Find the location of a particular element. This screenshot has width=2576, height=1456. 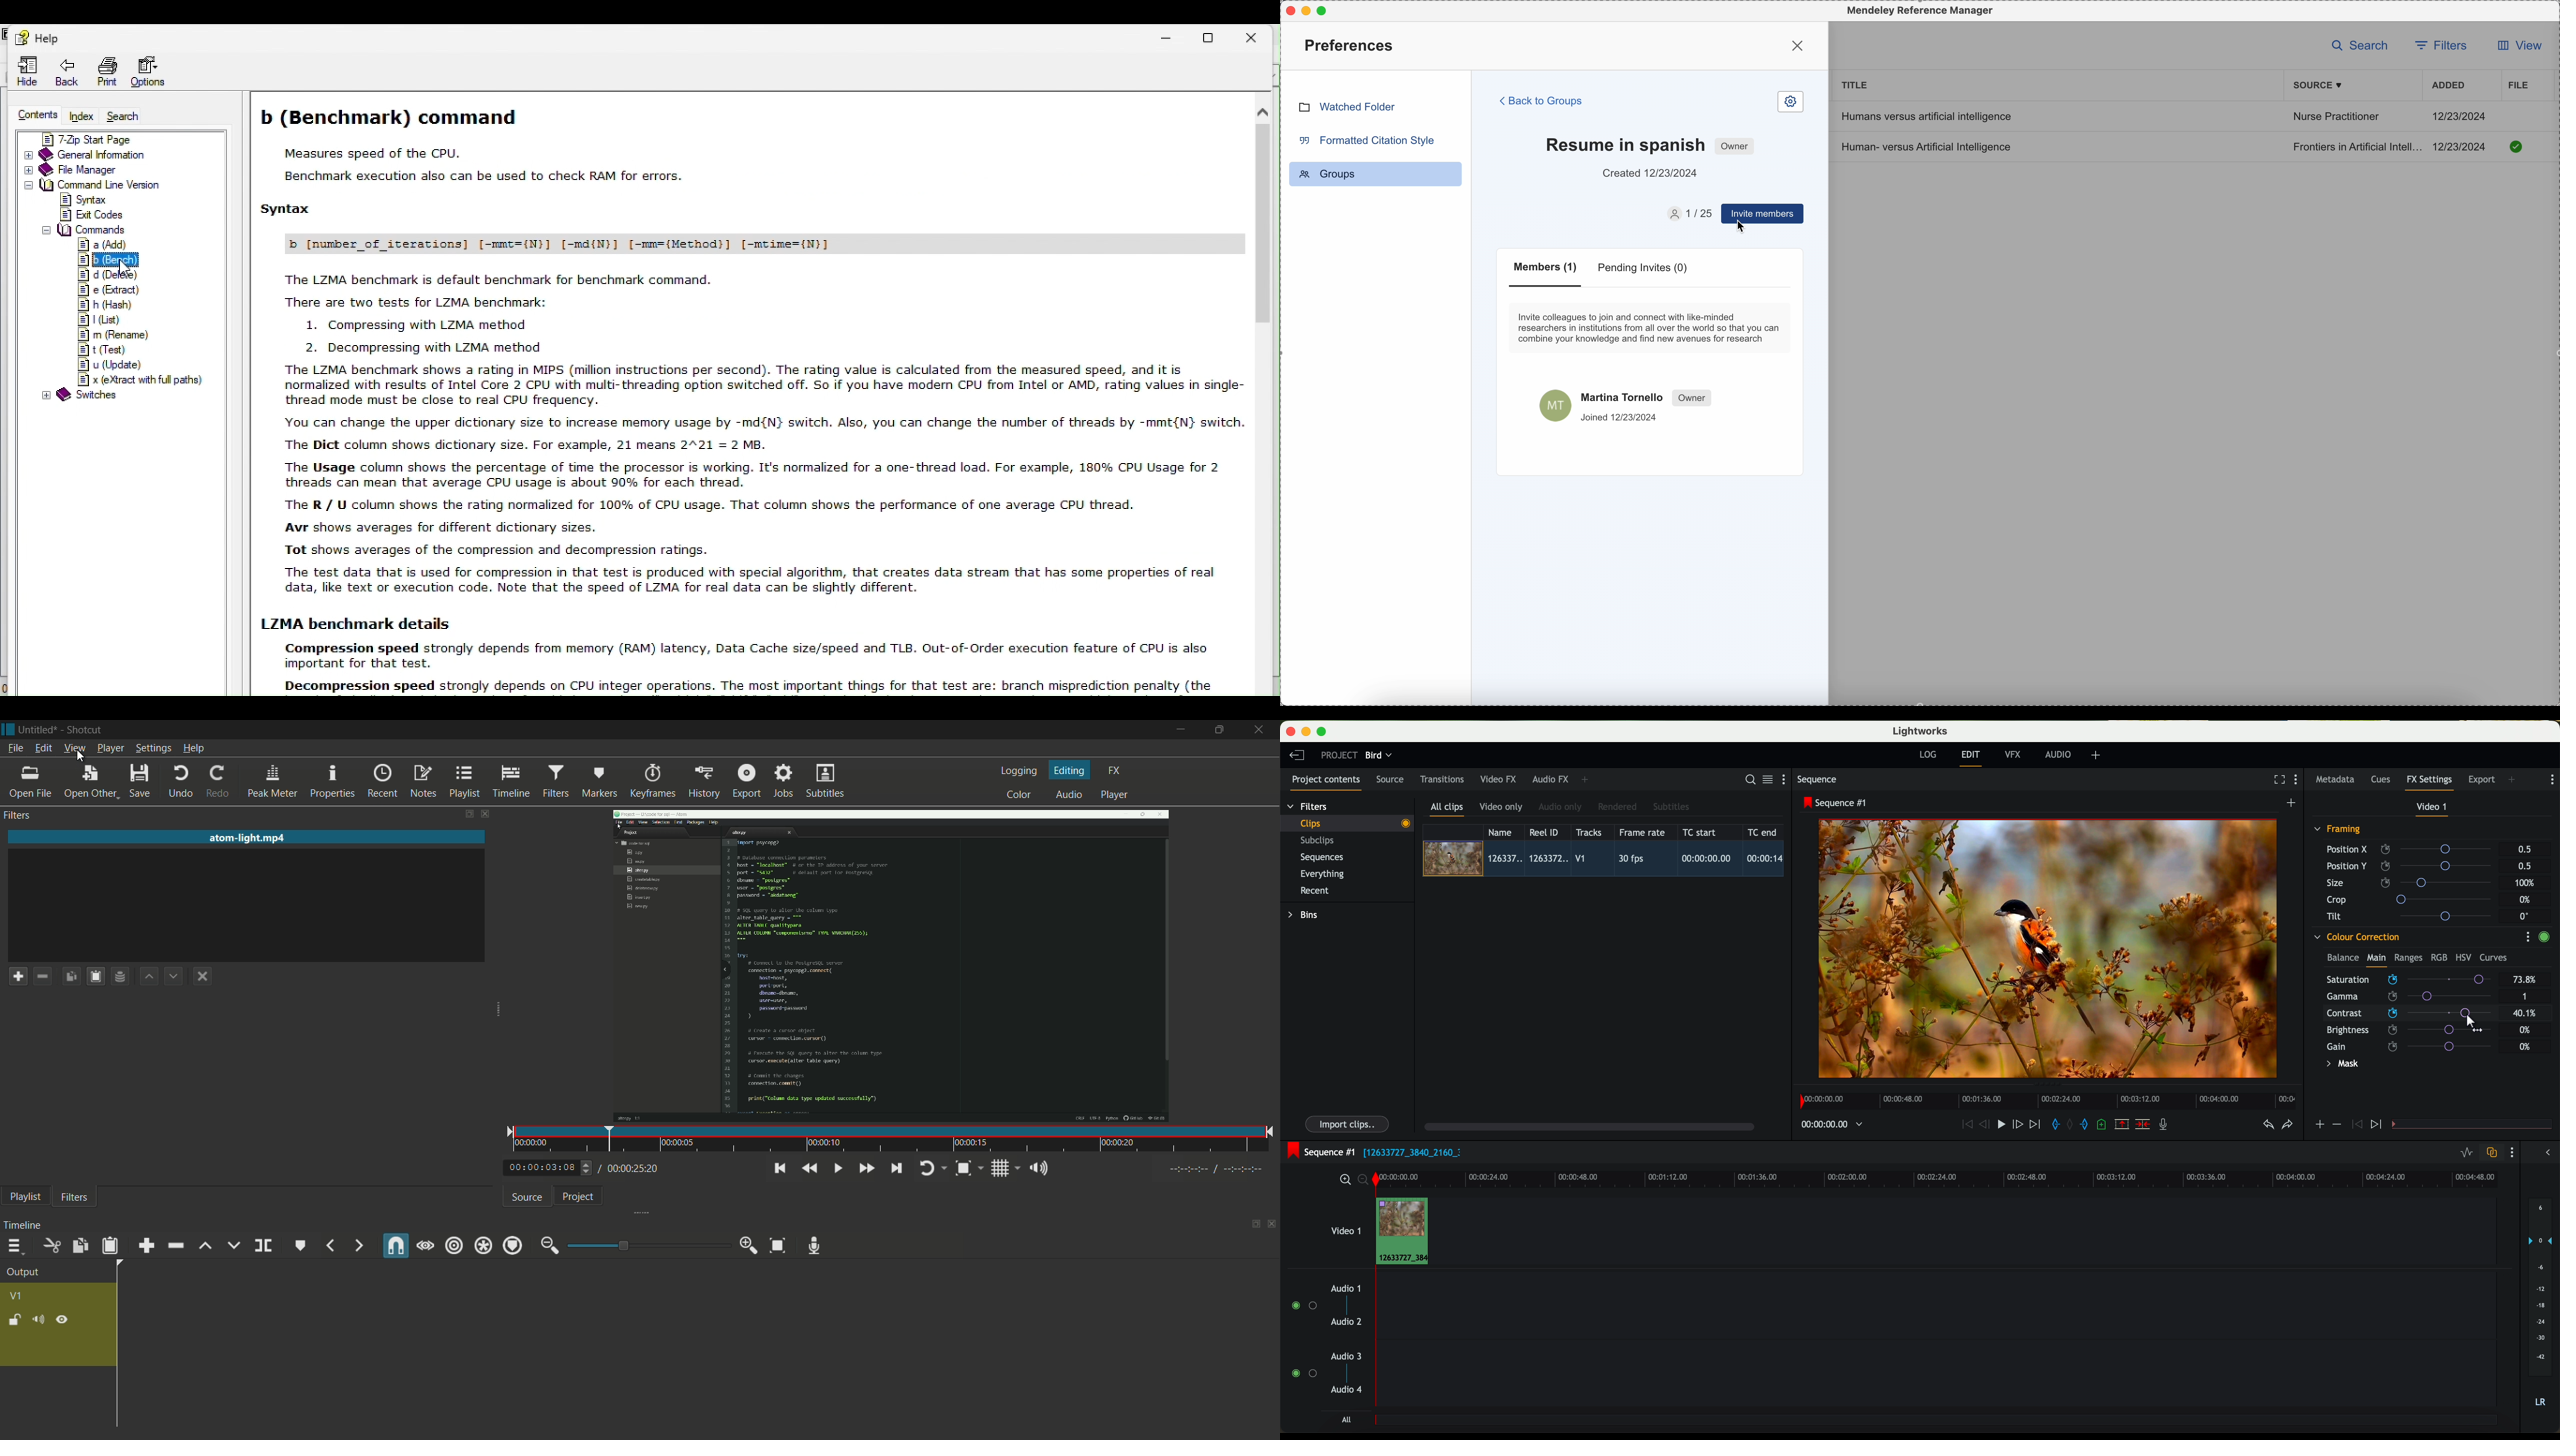

logging is located at coordinates (1018, 772).